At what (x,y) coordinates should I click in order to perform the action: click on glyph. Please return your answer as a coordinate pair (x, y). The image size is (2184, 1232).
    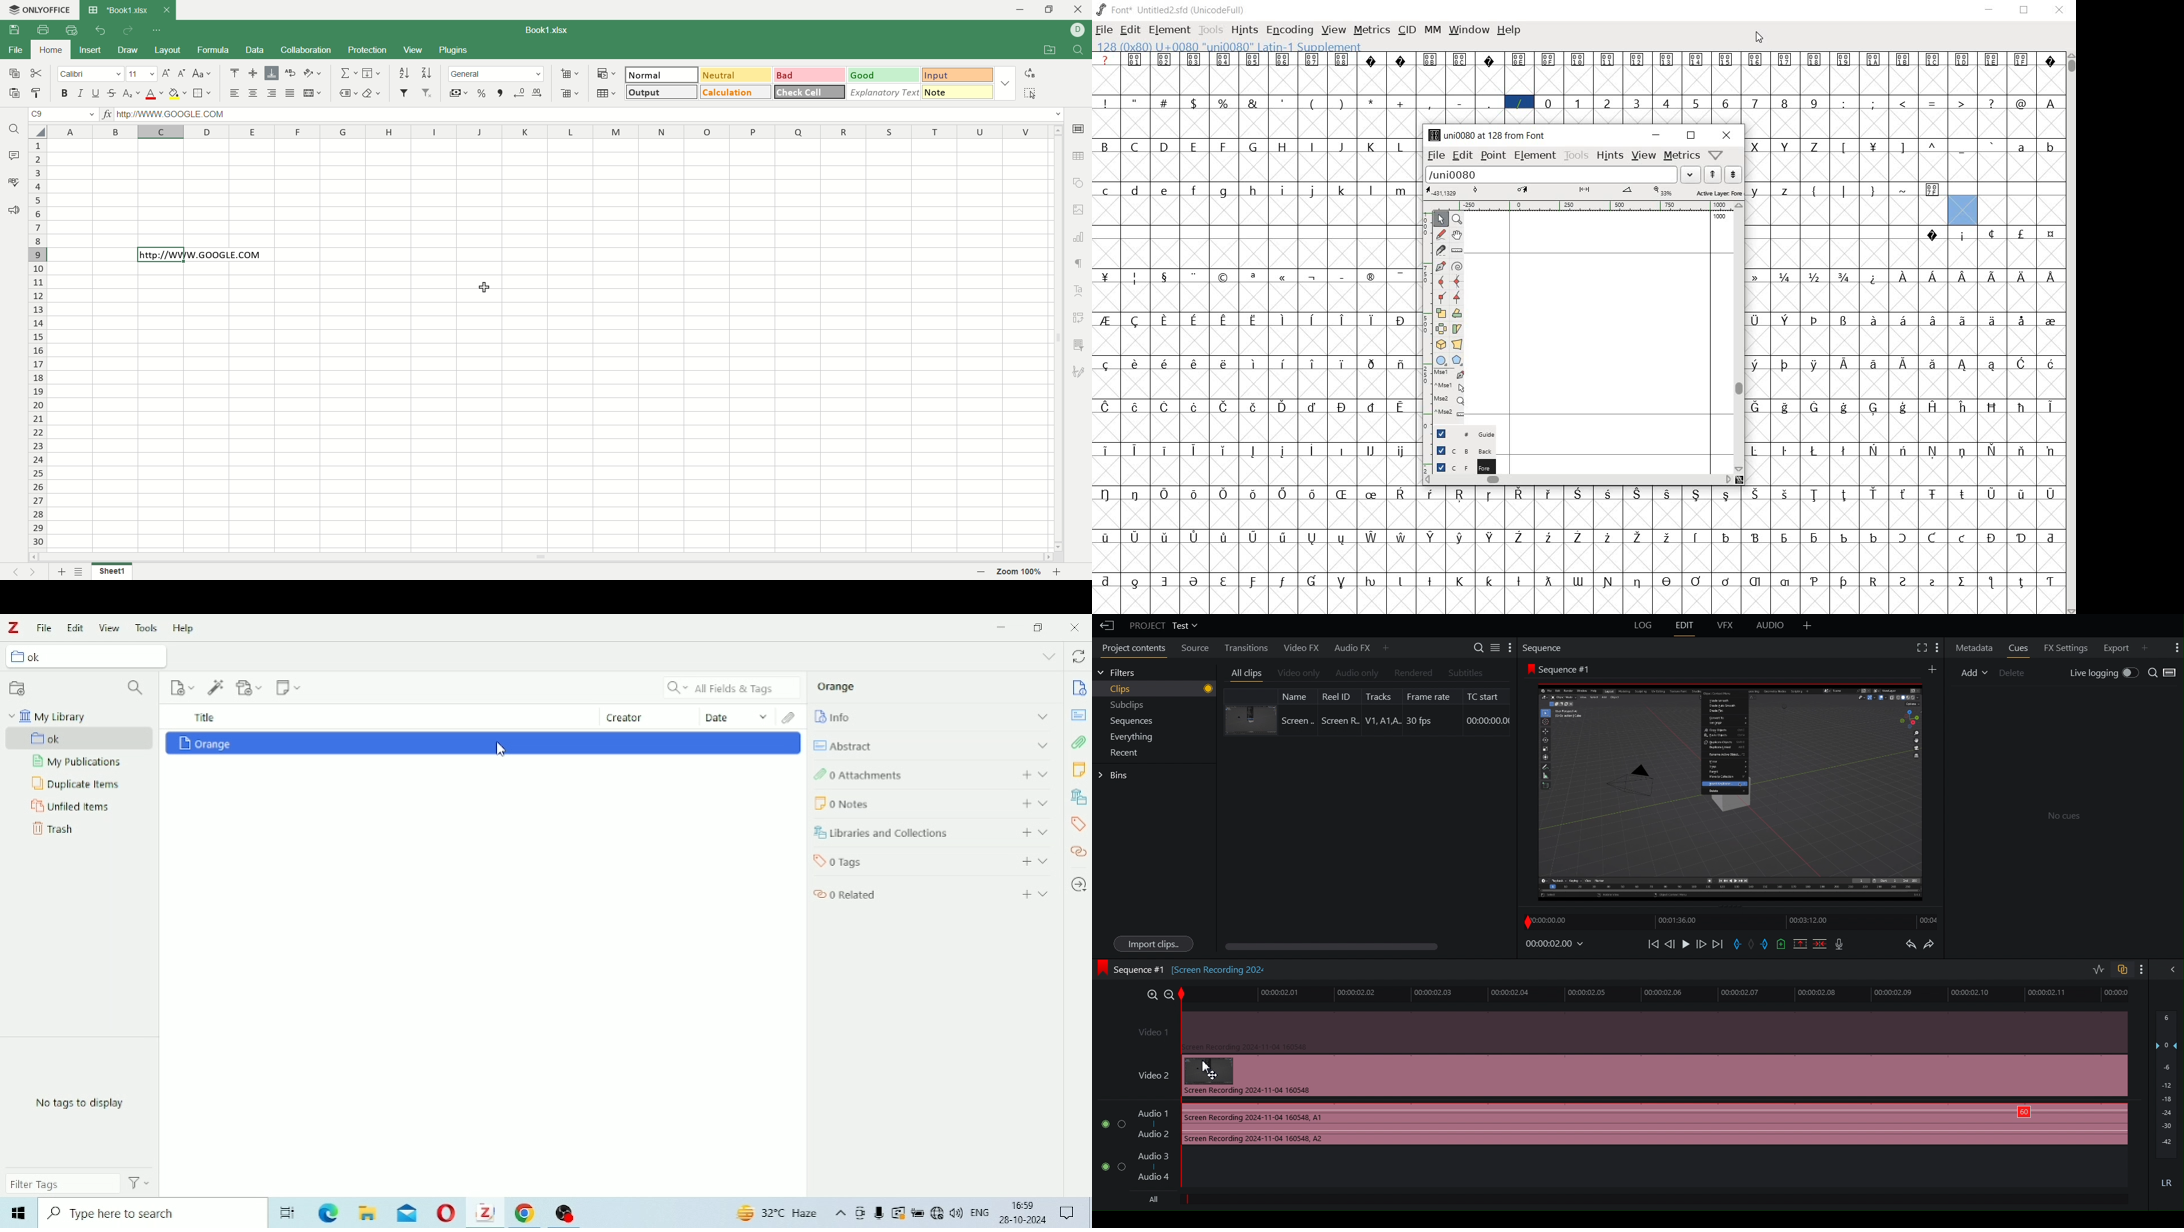
    Looking at the image, I should click on (1844, 451).